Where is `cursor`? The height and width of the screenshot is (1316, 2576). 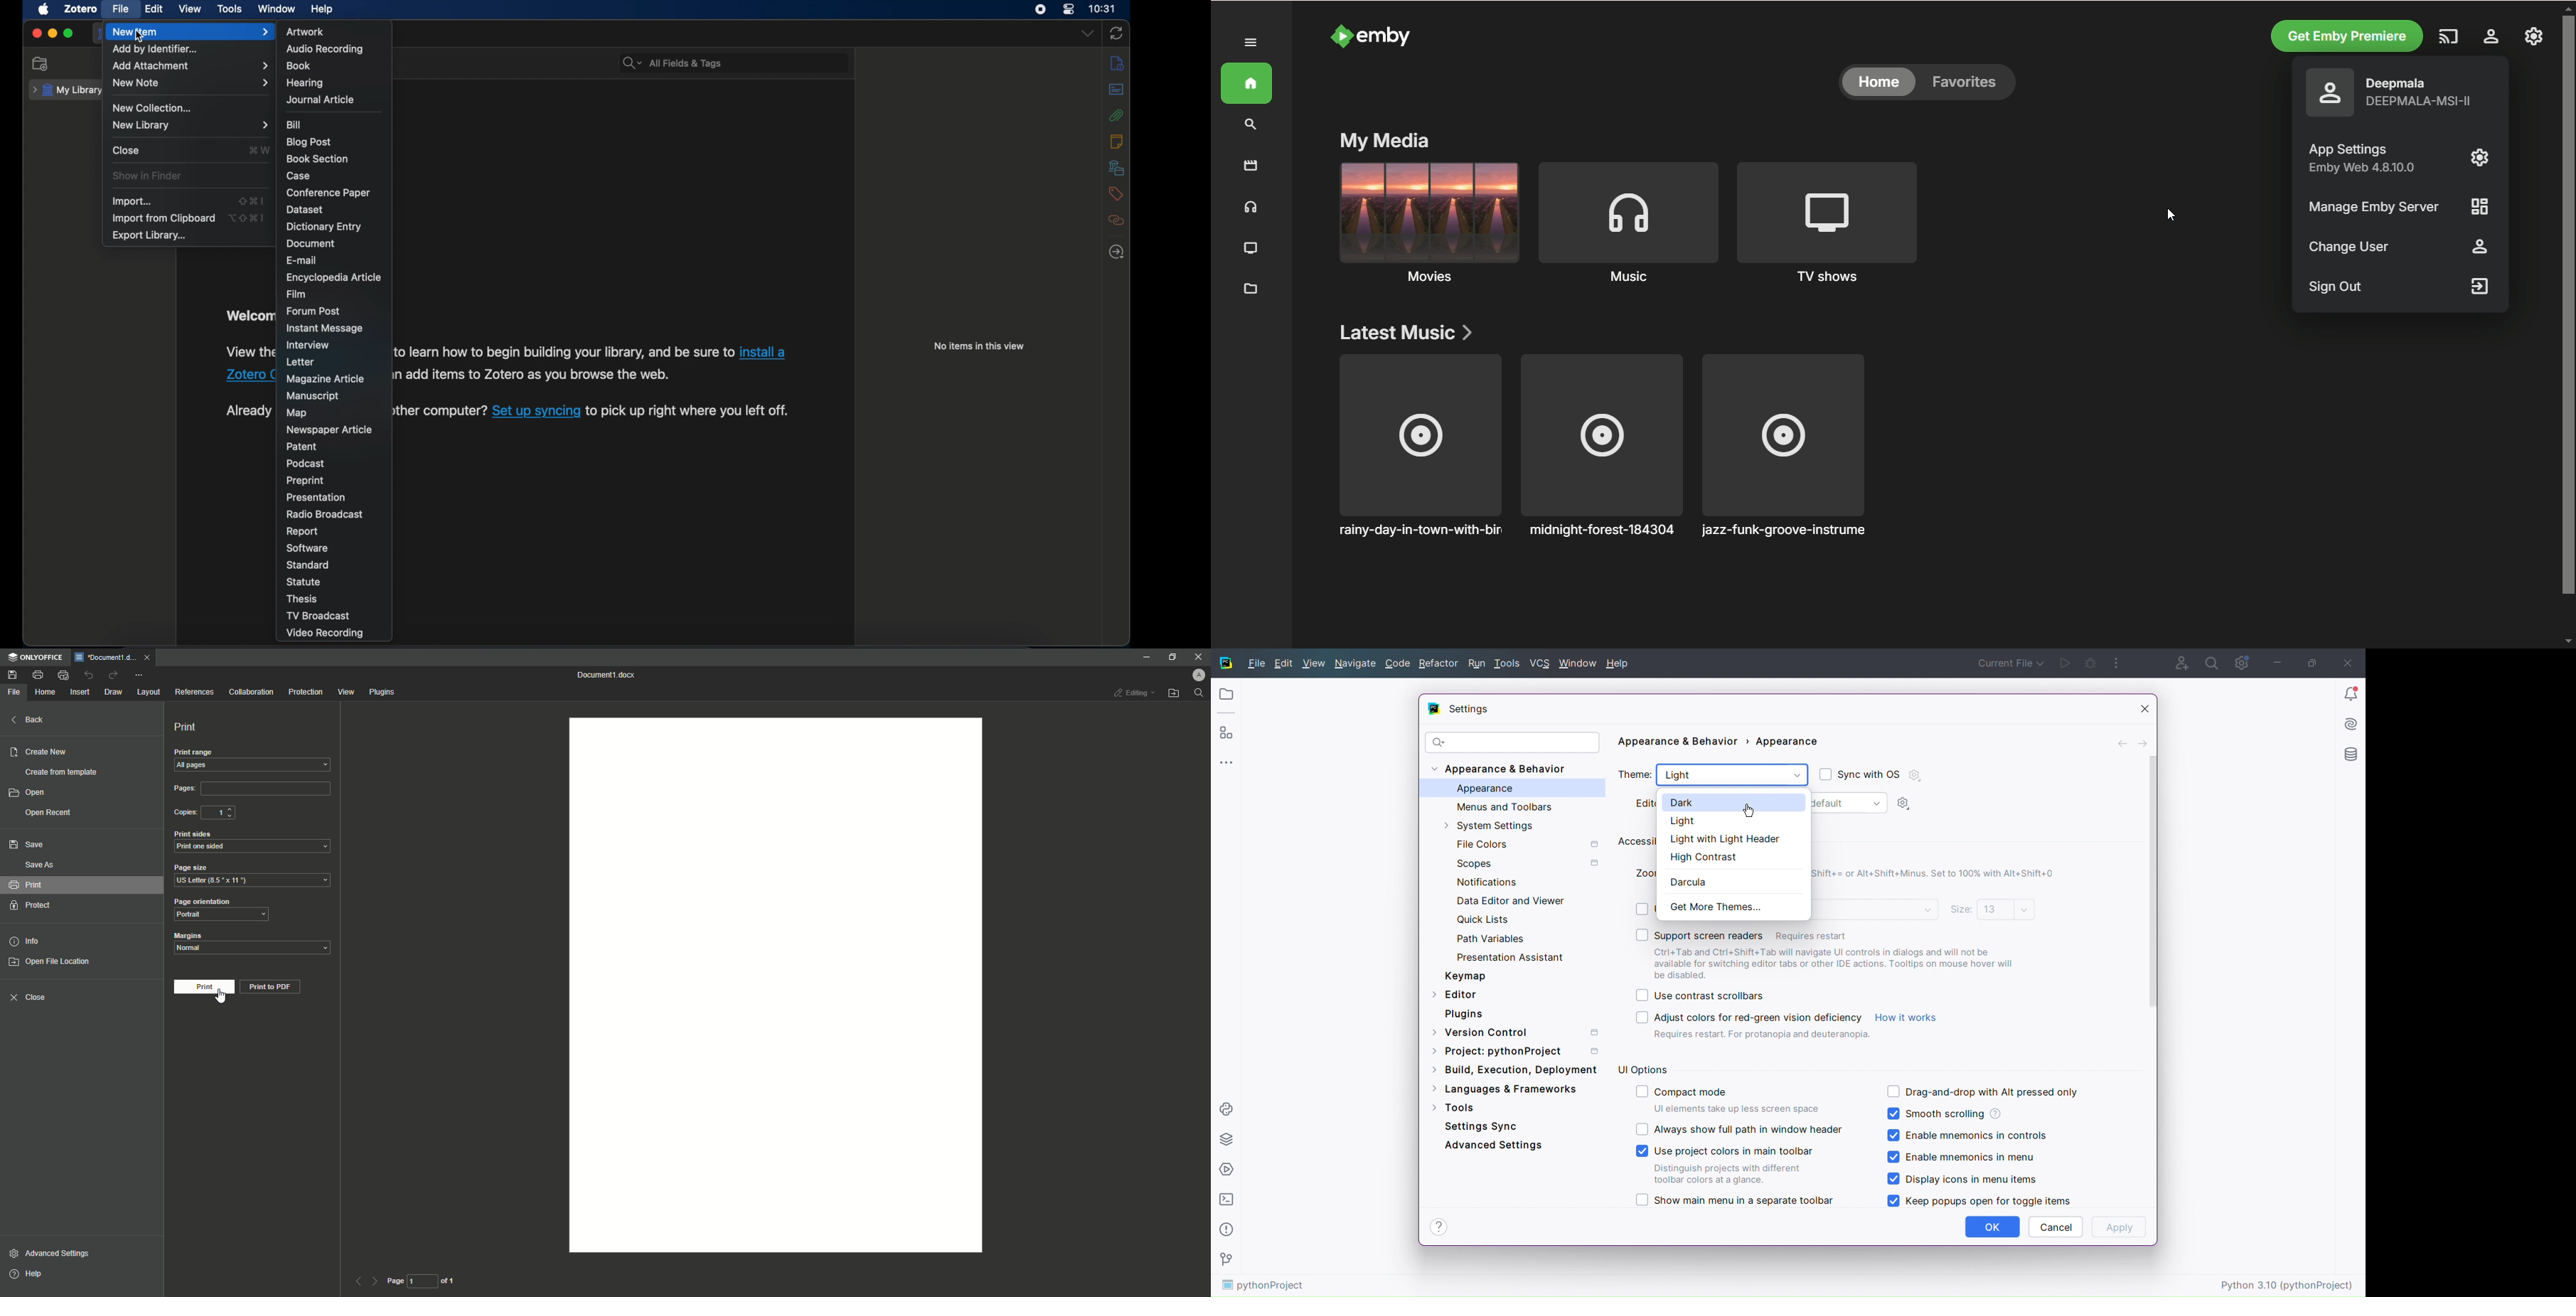
cursor is located at coordinates (227, 1001).